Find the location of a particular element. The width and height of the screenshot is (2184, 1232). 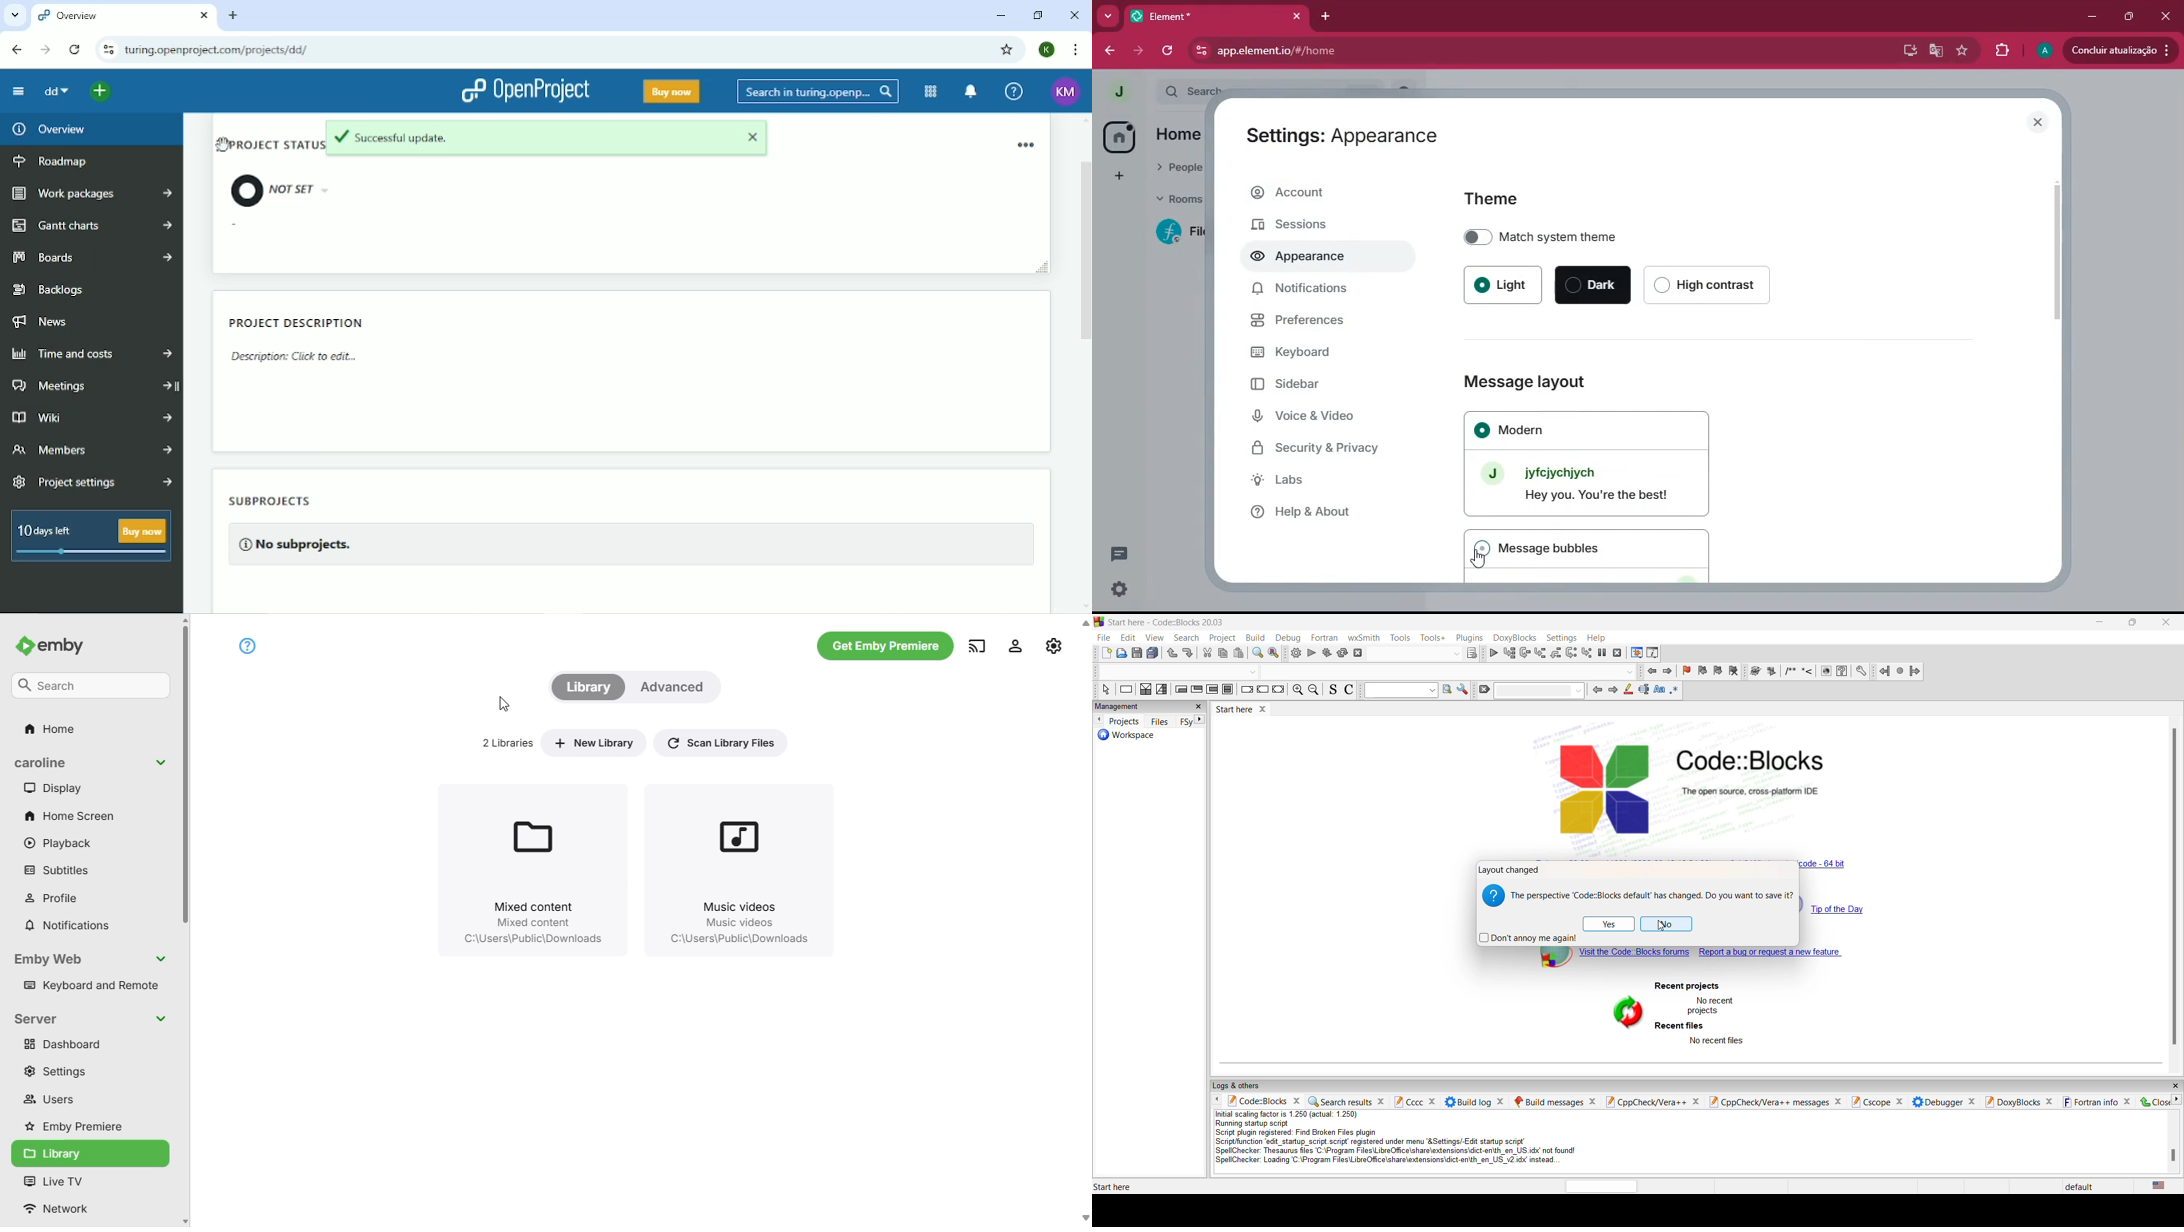

Project settings is located at coordinates (92, 482).